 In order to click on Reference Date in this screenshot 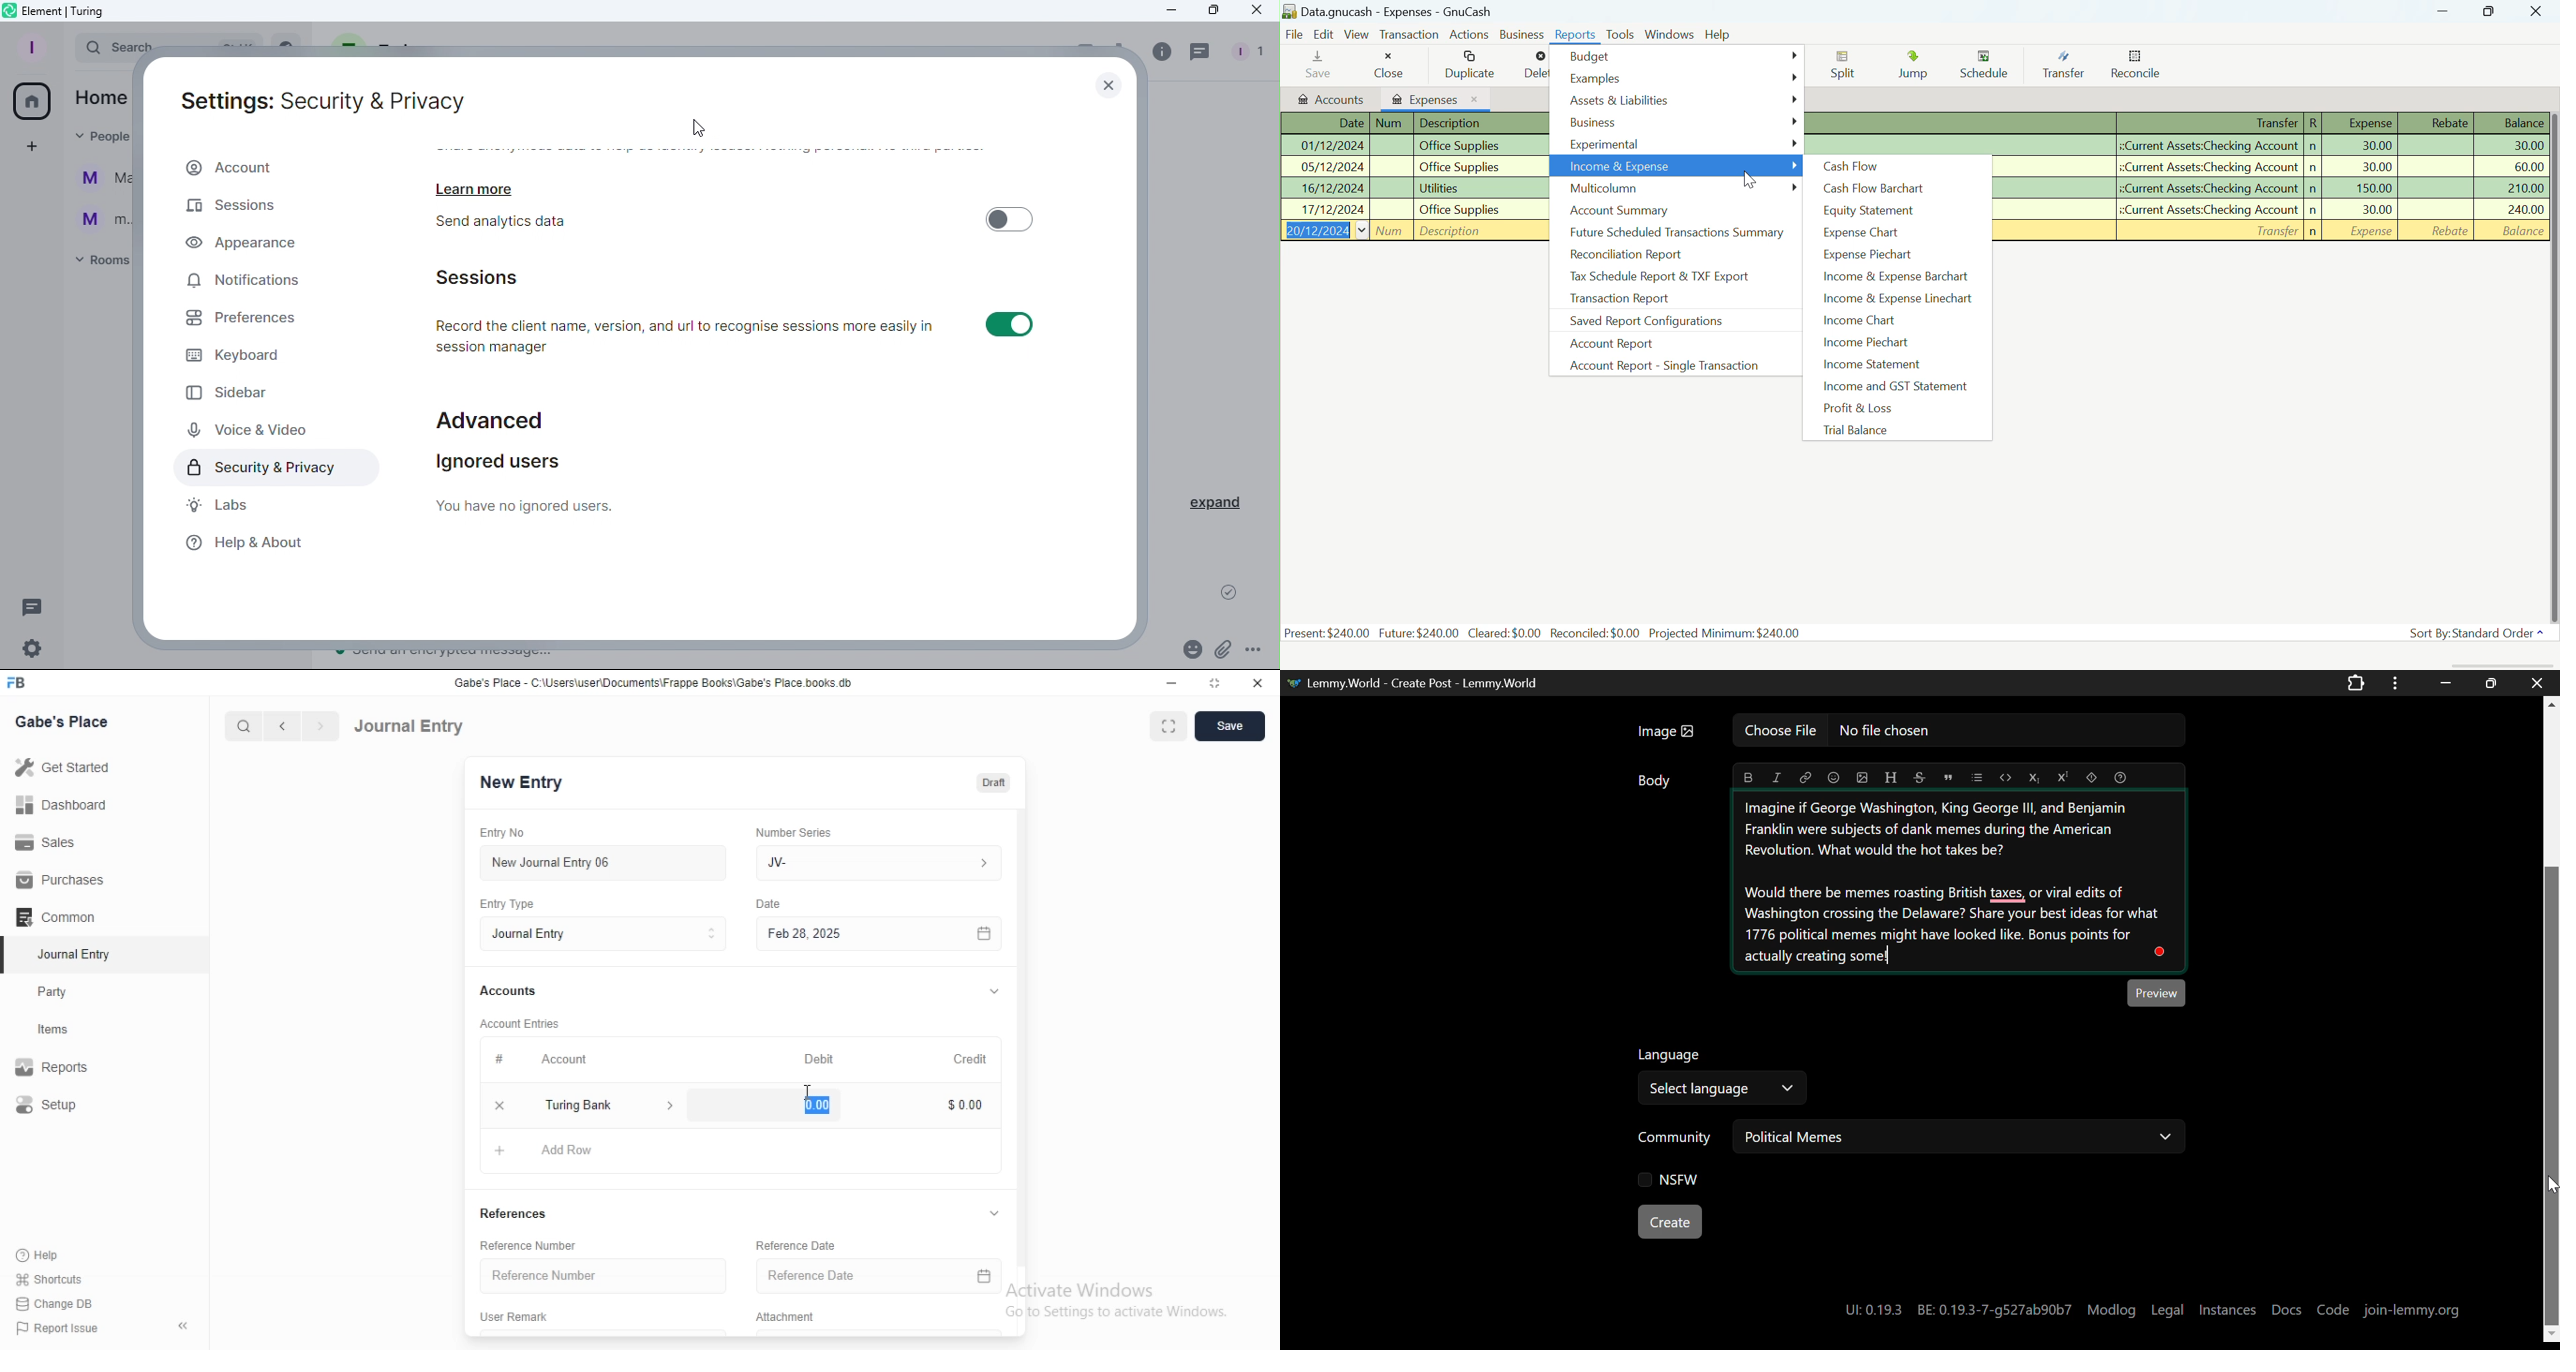, I will do `click(806, 1244)`.